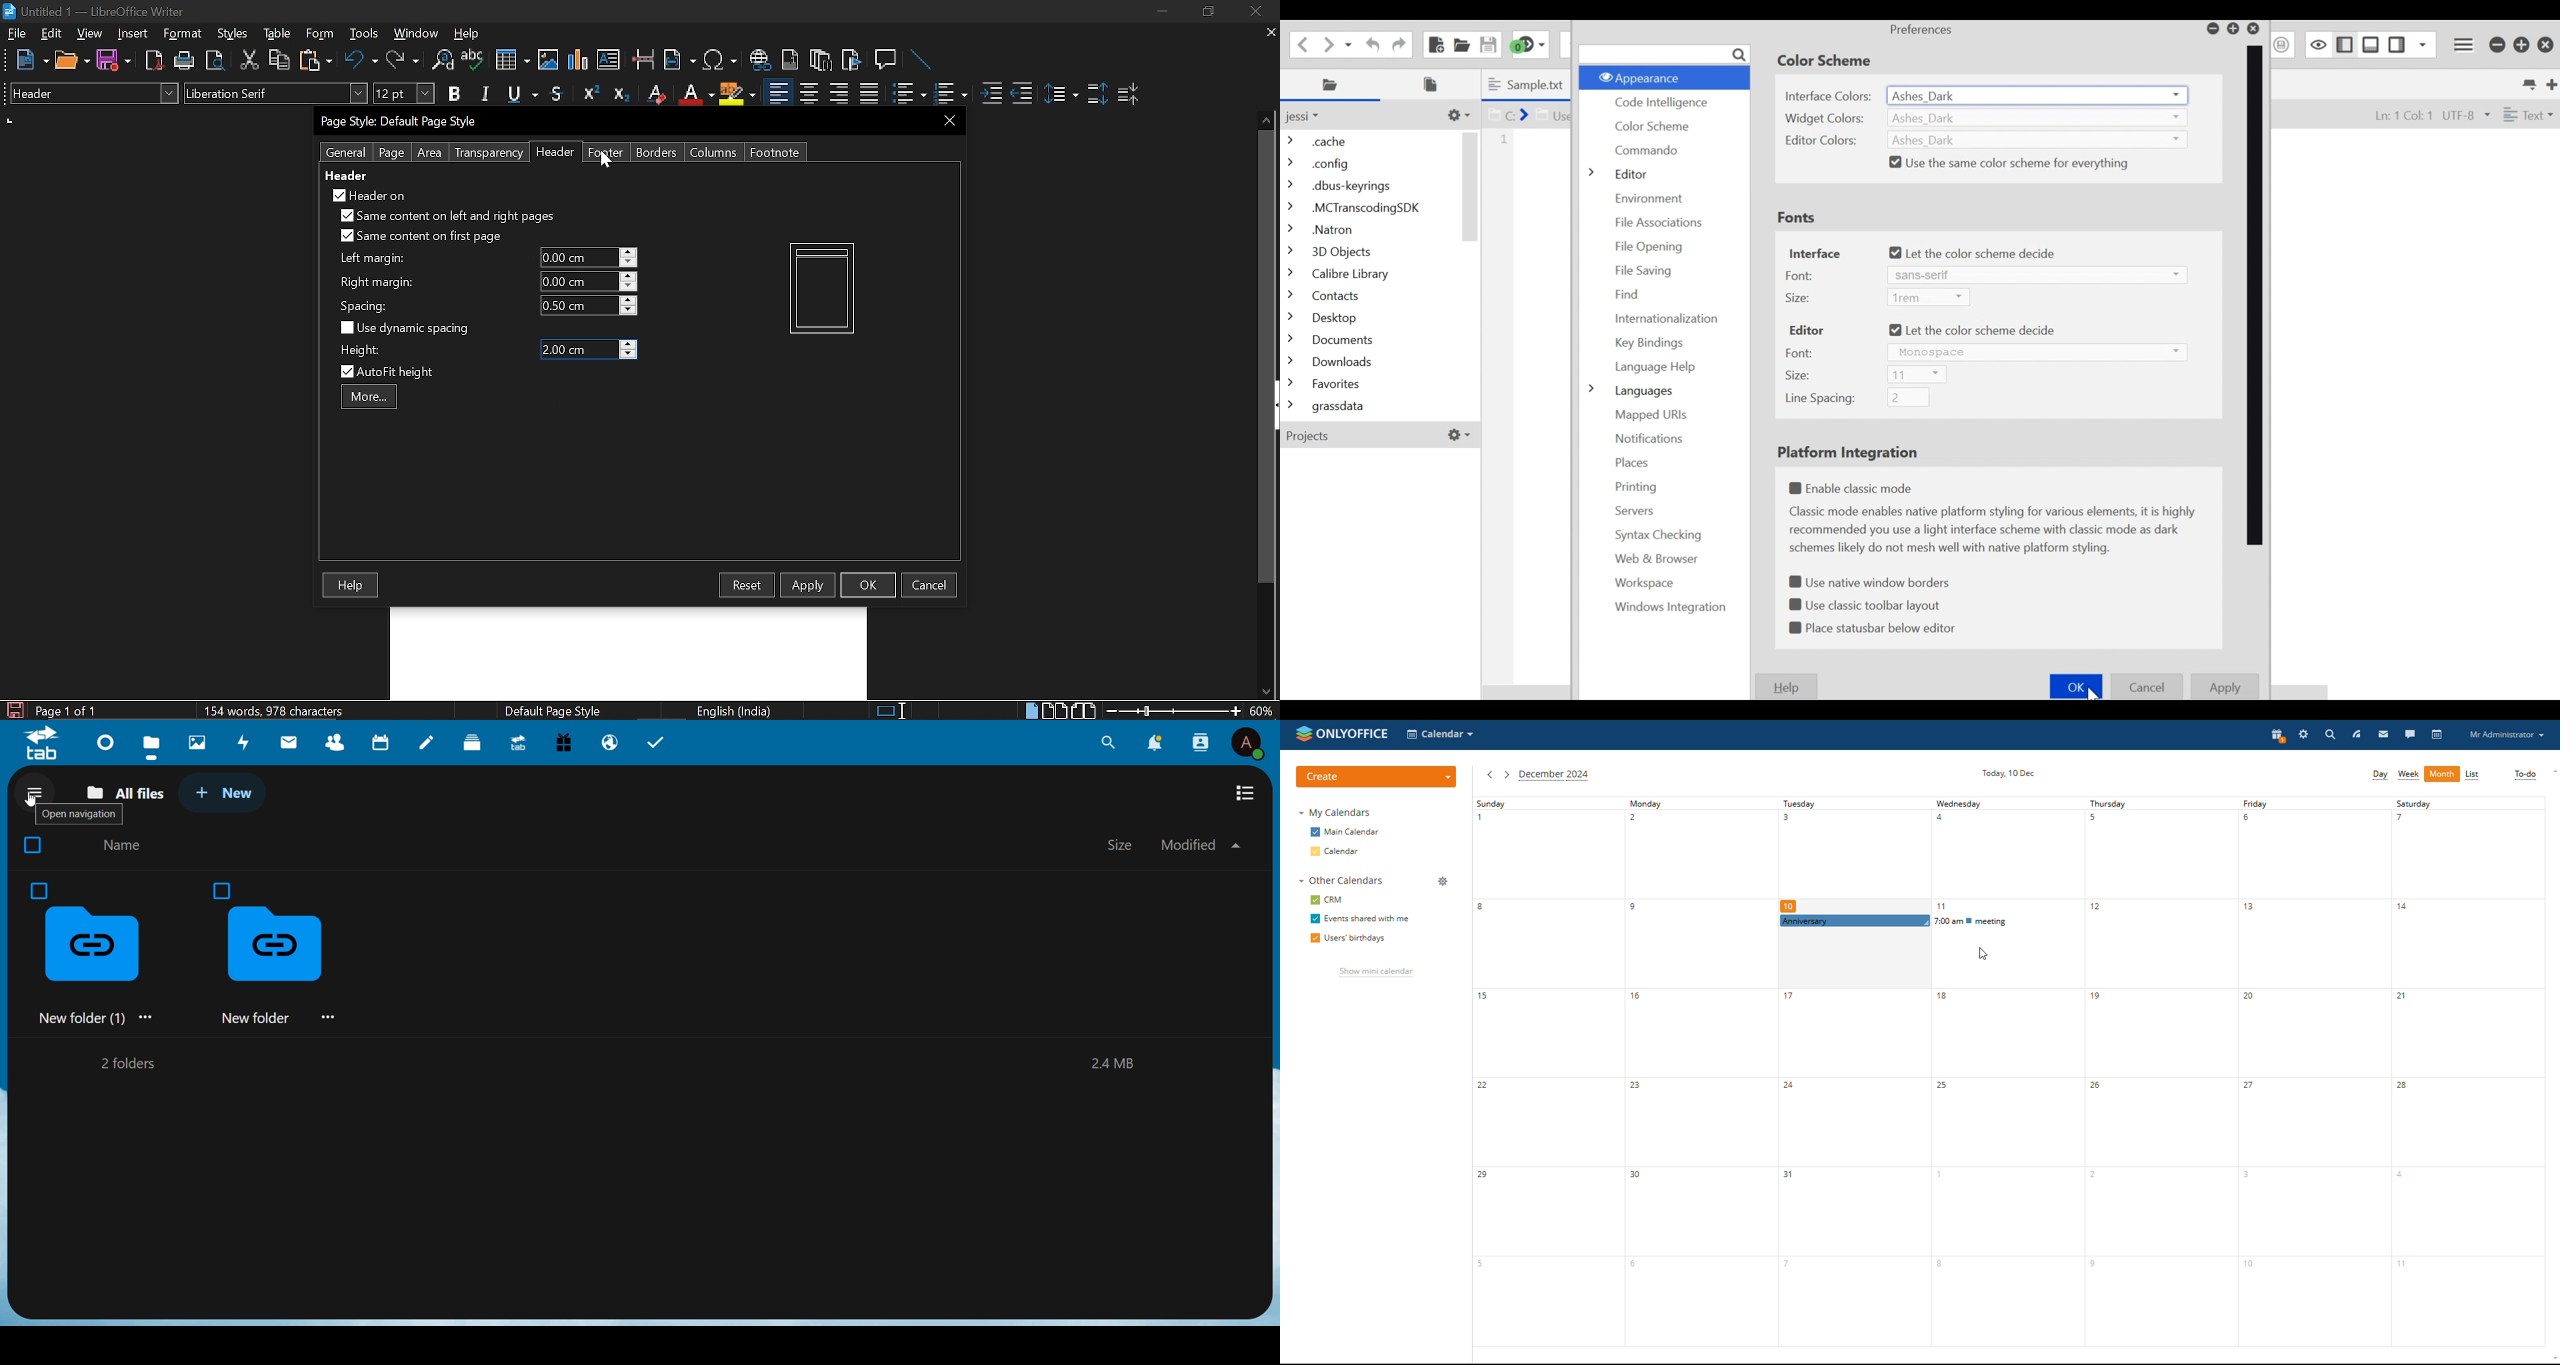 The image size is (2576, 1372). I want to click on Text style, so click(277, 93).